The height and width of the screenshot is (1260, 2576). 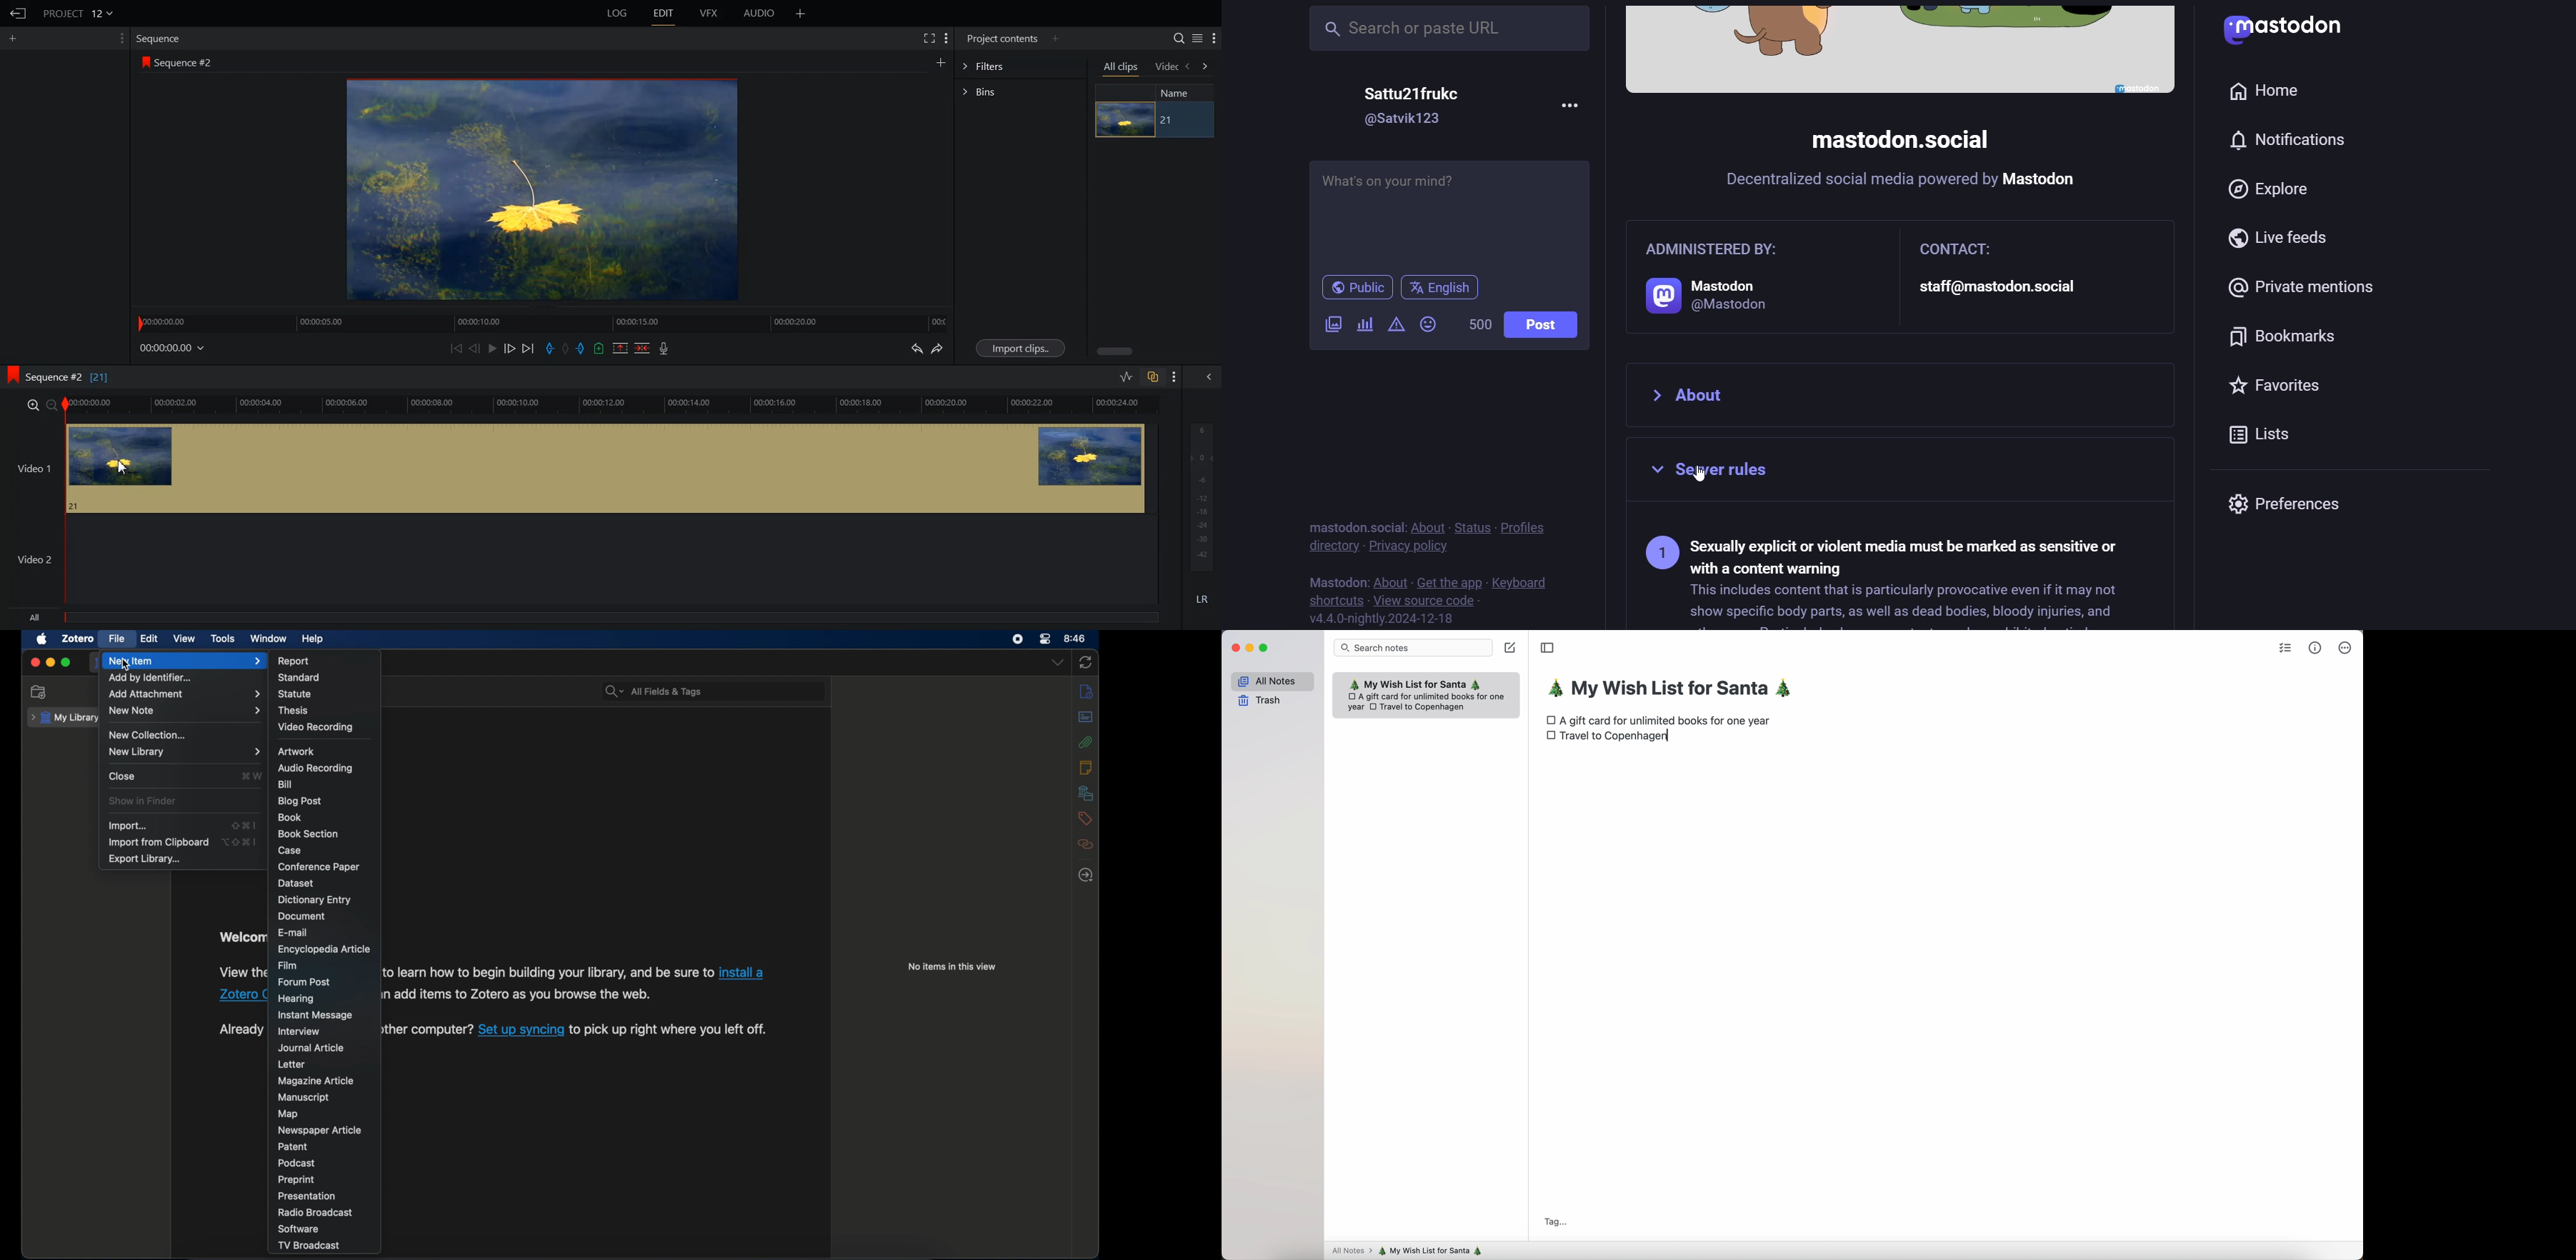 What do you see at coordinates (1384, 618) in the screenshot?
I see `version` at bounding box center [1384, 618].